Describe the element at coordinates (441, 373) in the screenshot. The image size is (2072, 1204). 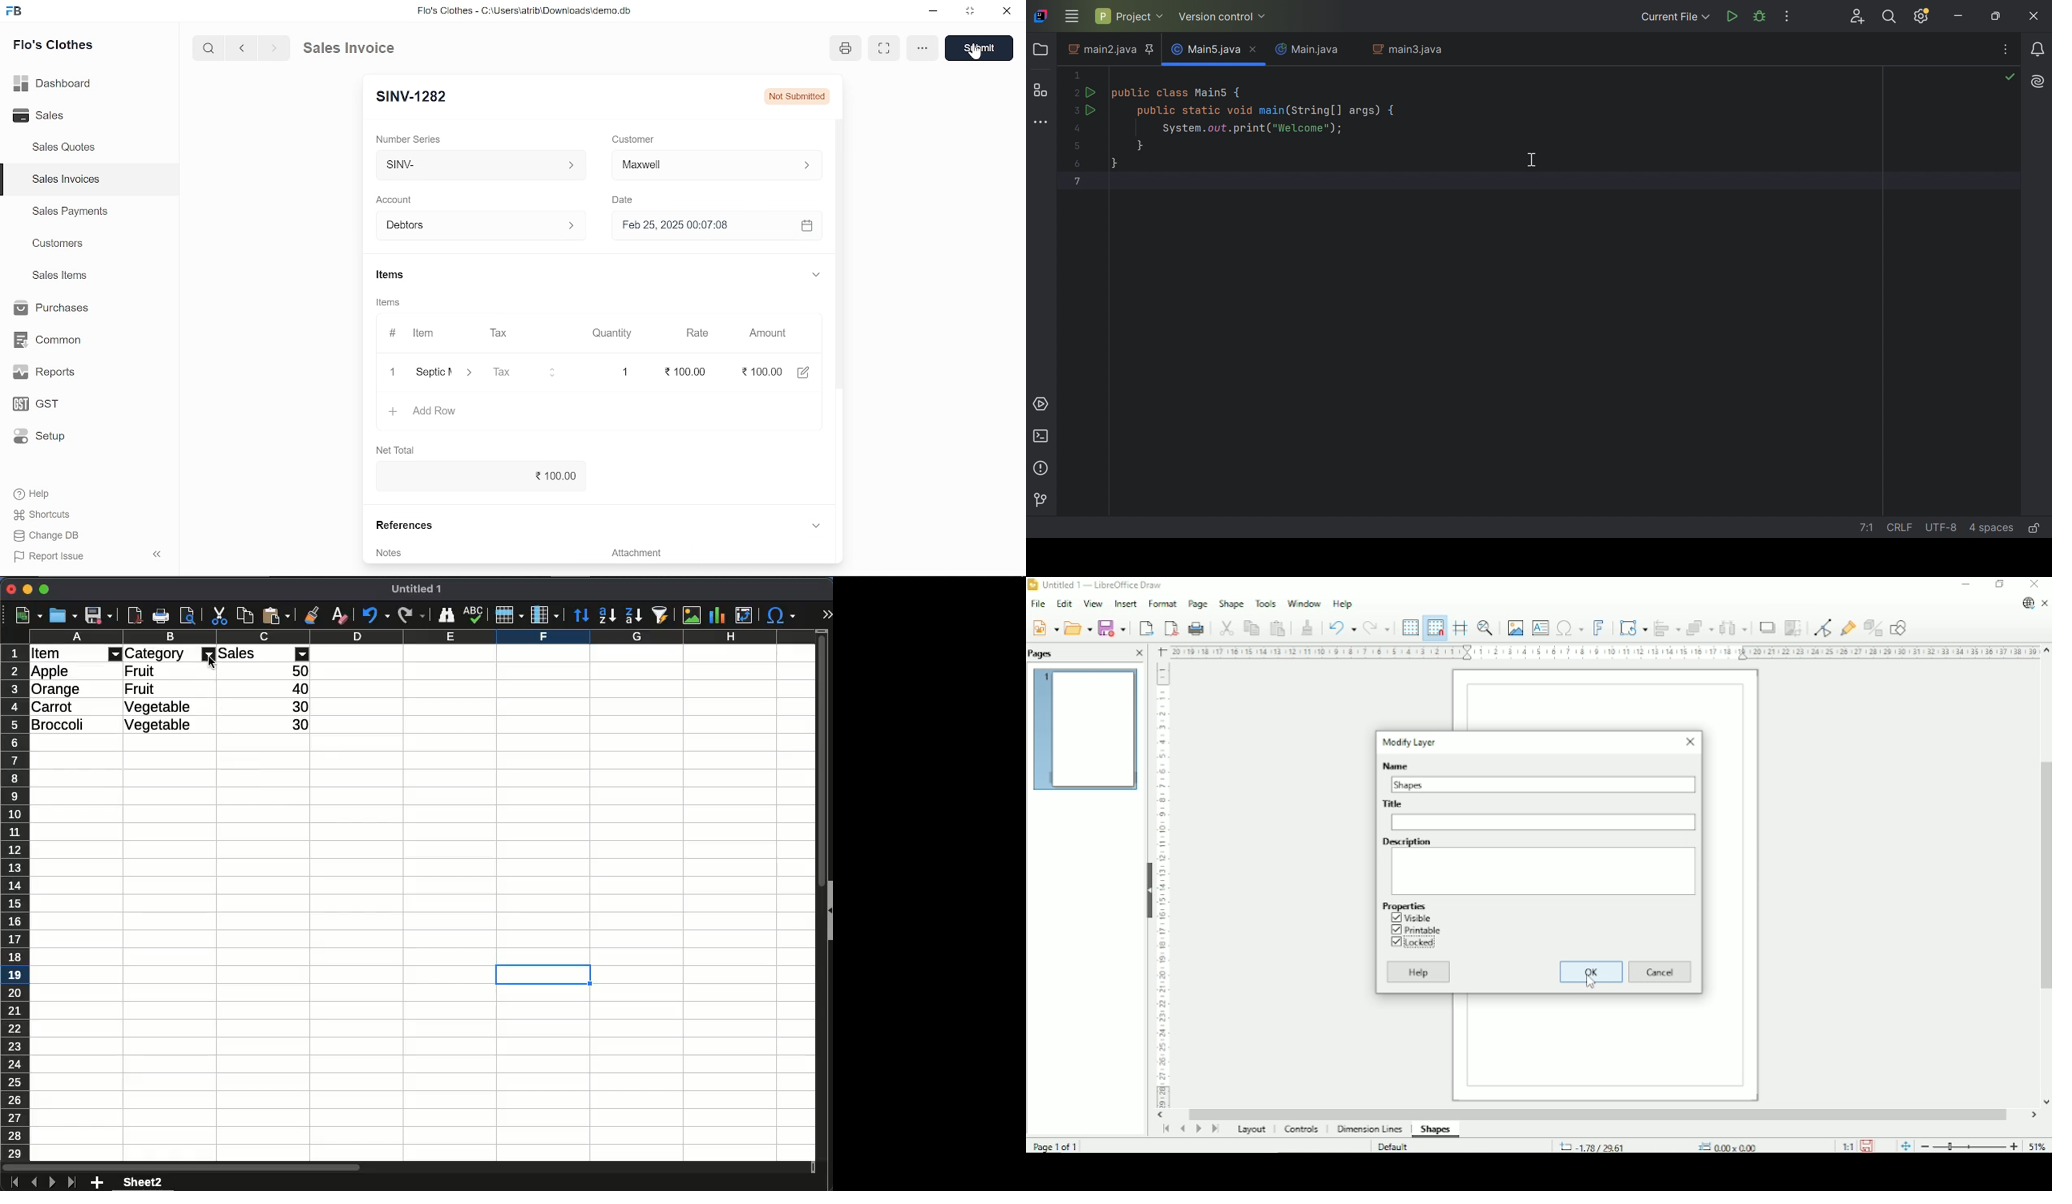
I see `Item` at that location.